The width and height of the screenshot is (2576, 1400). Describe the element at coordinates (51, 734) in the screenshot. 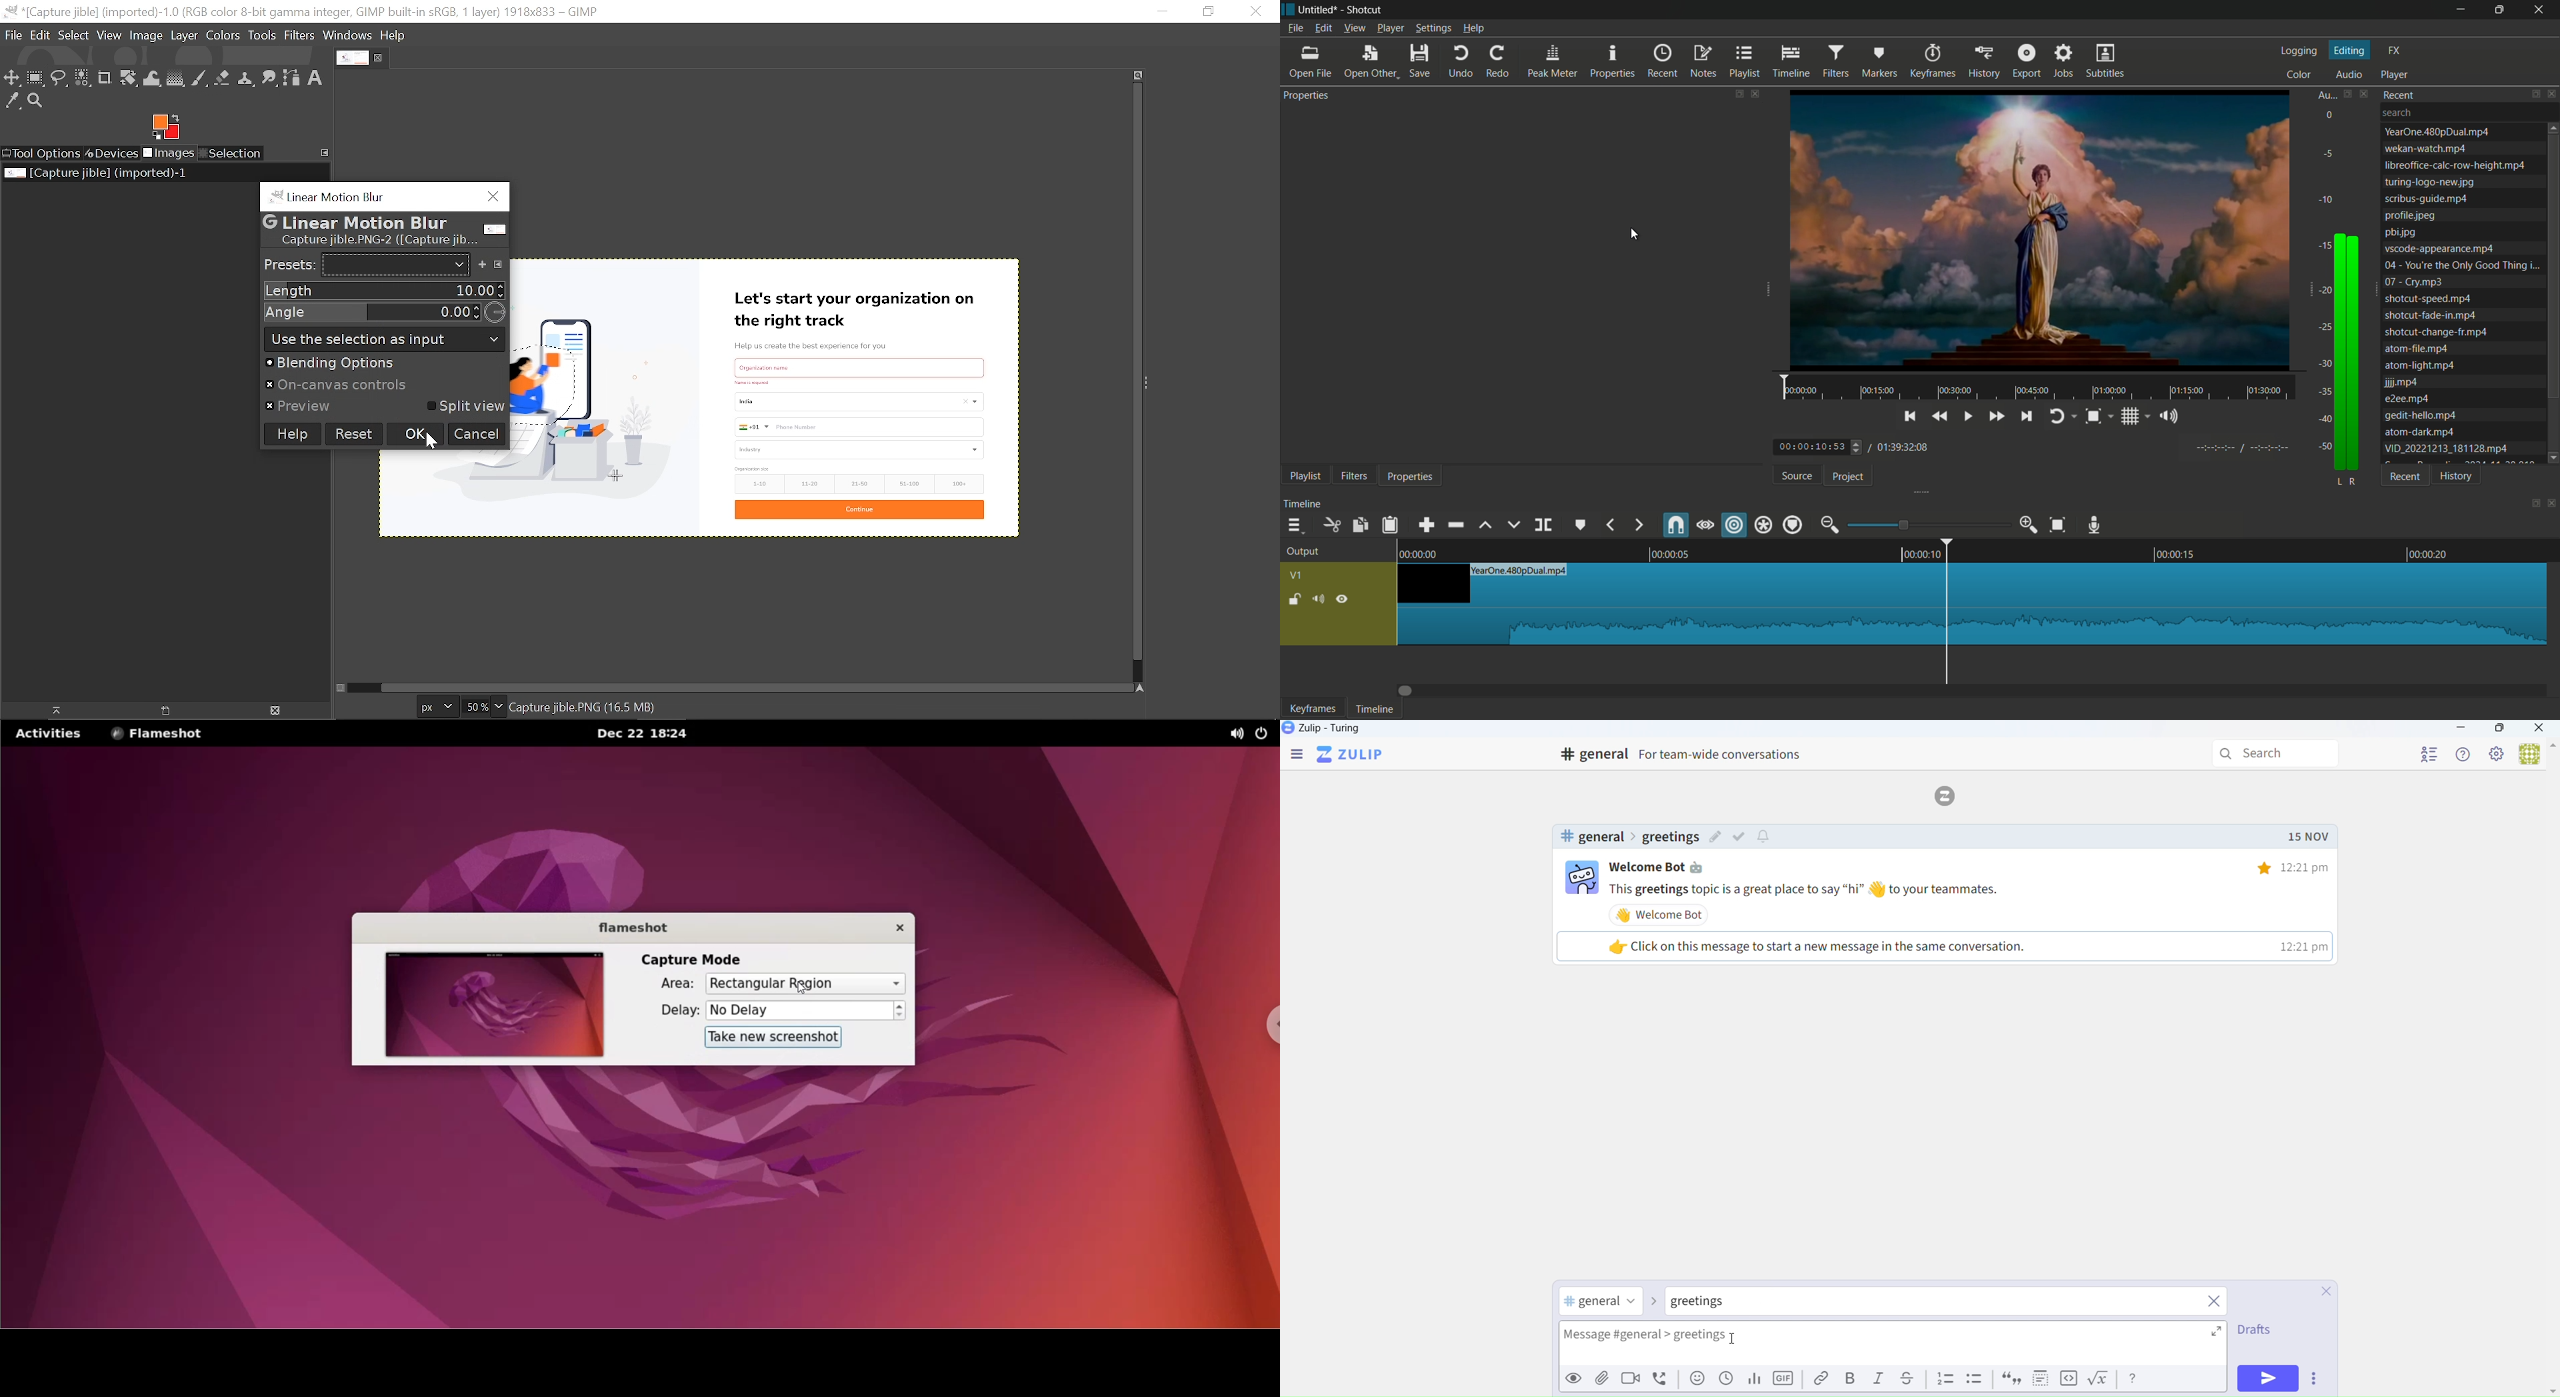

I see `activities` at that location.